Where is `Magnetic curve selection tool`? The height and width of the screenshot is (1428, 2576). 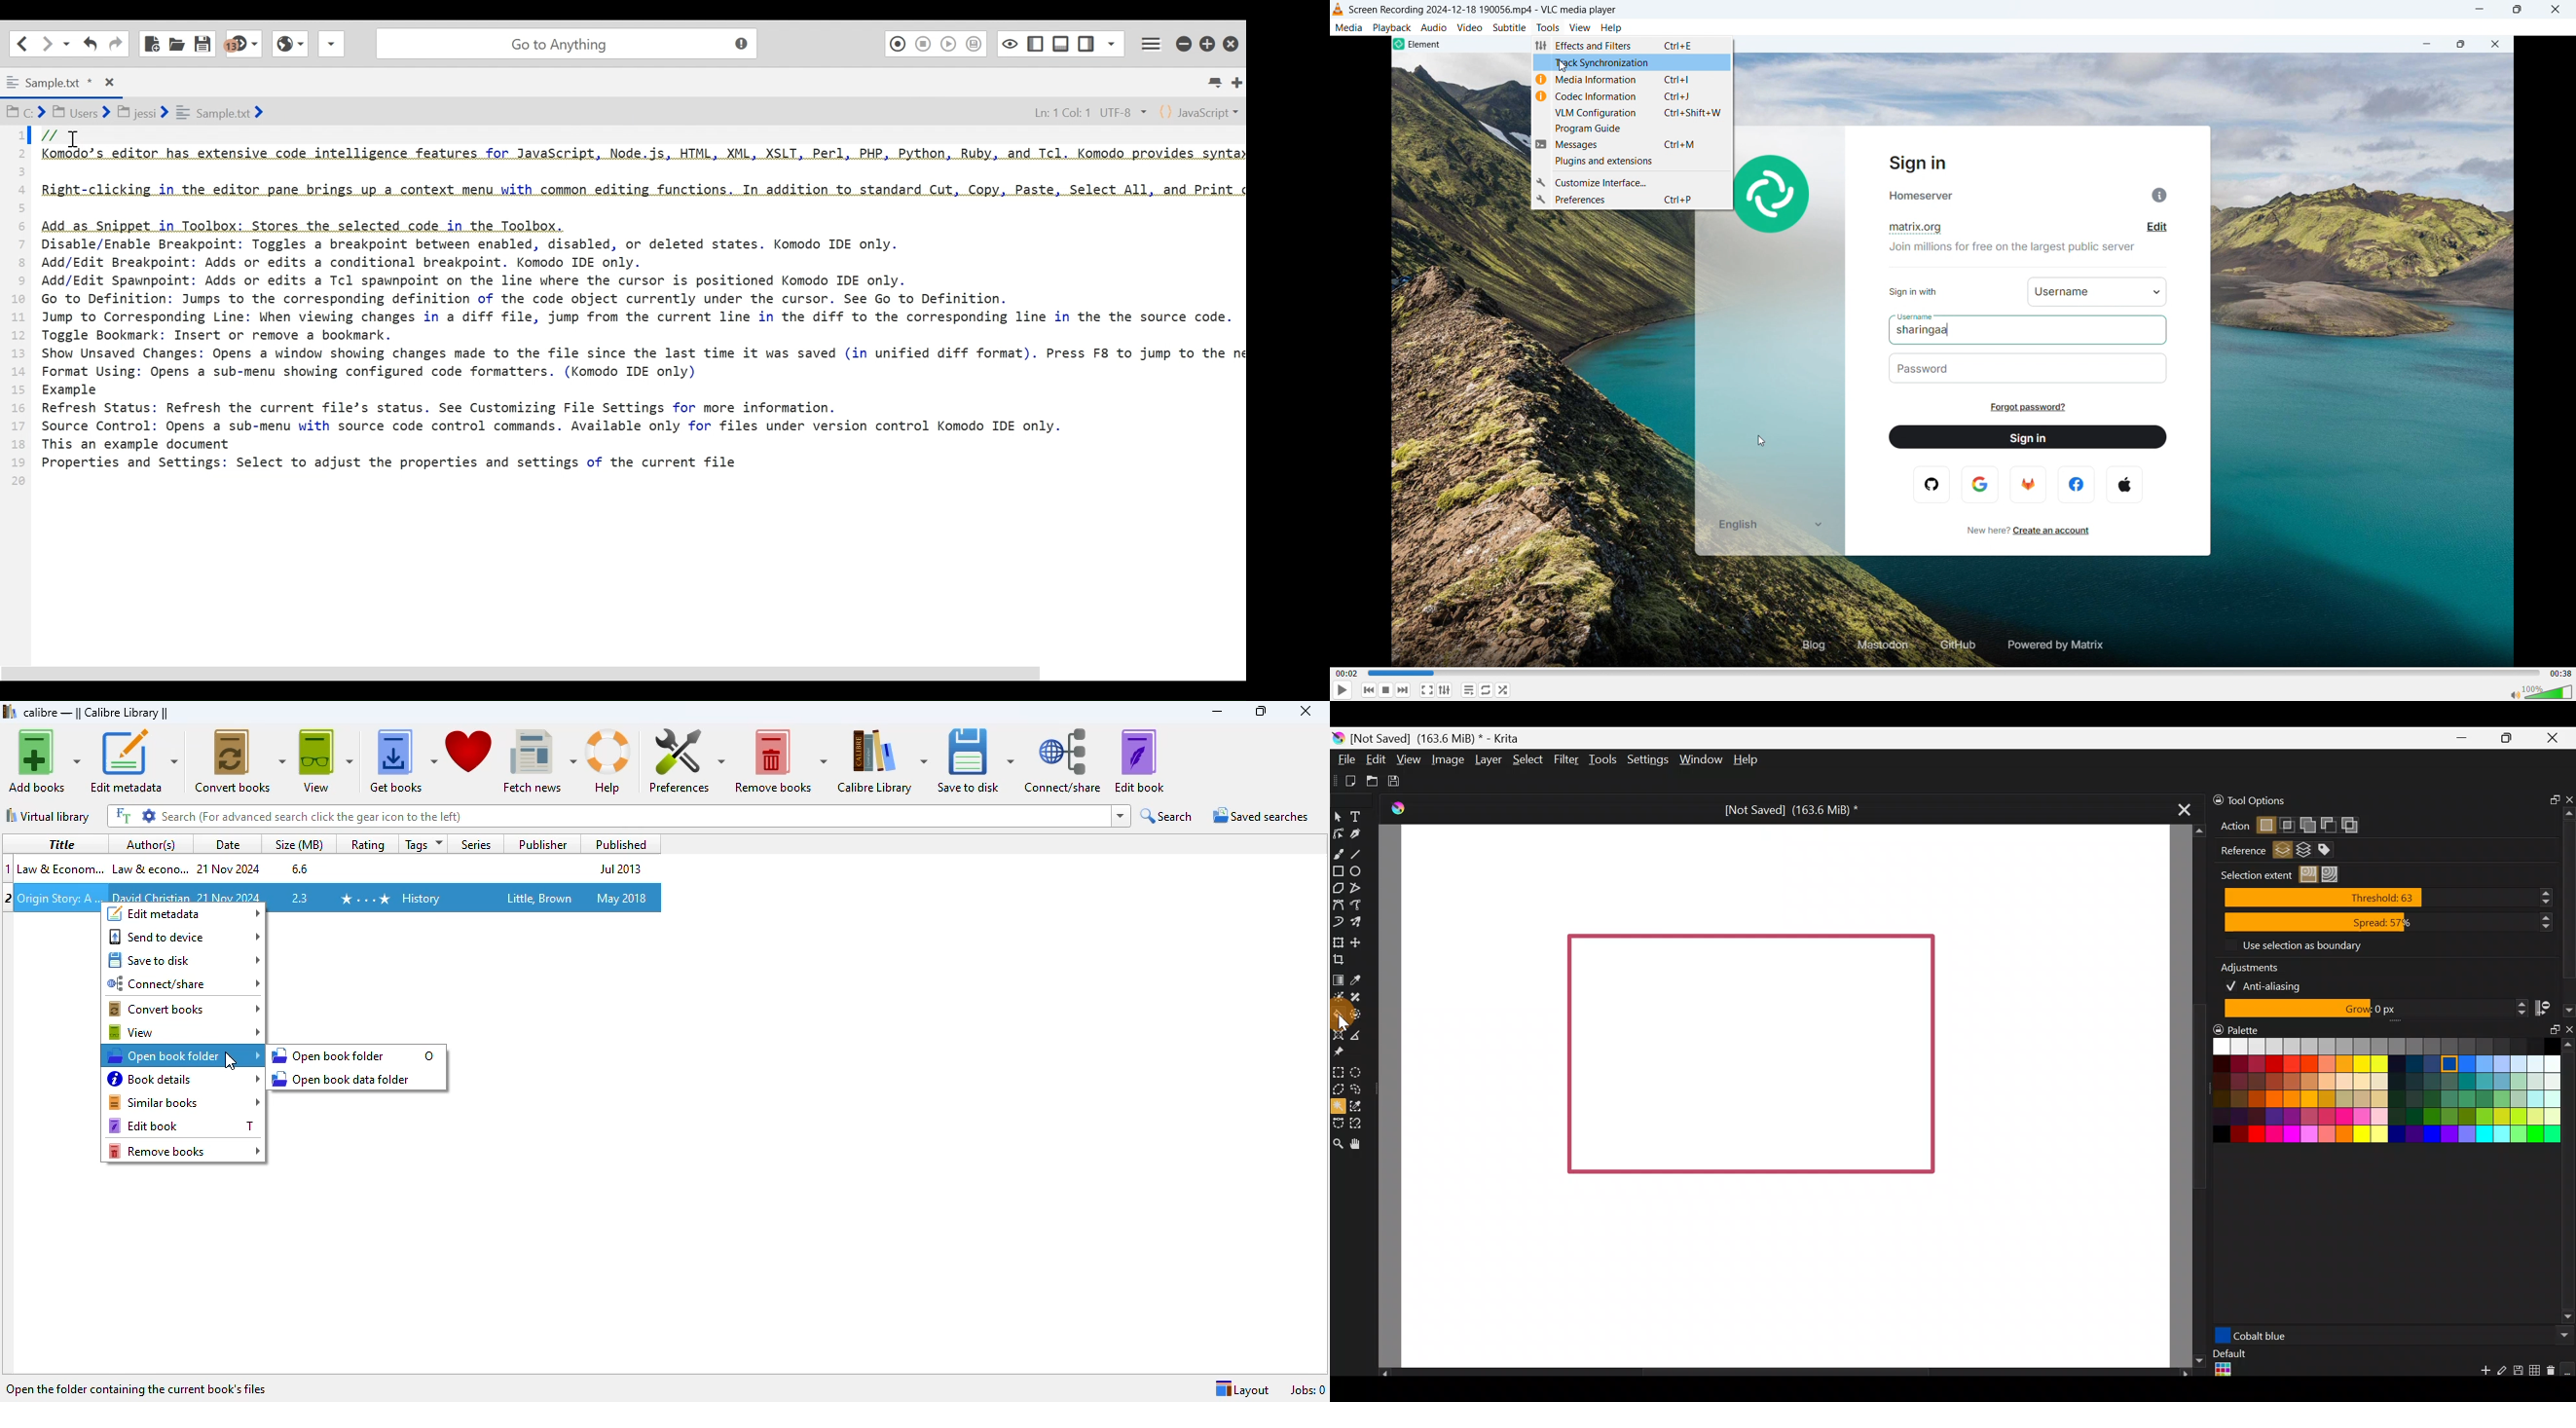 Magnetic curve selection tool is located at coordinates (1358, 1120).